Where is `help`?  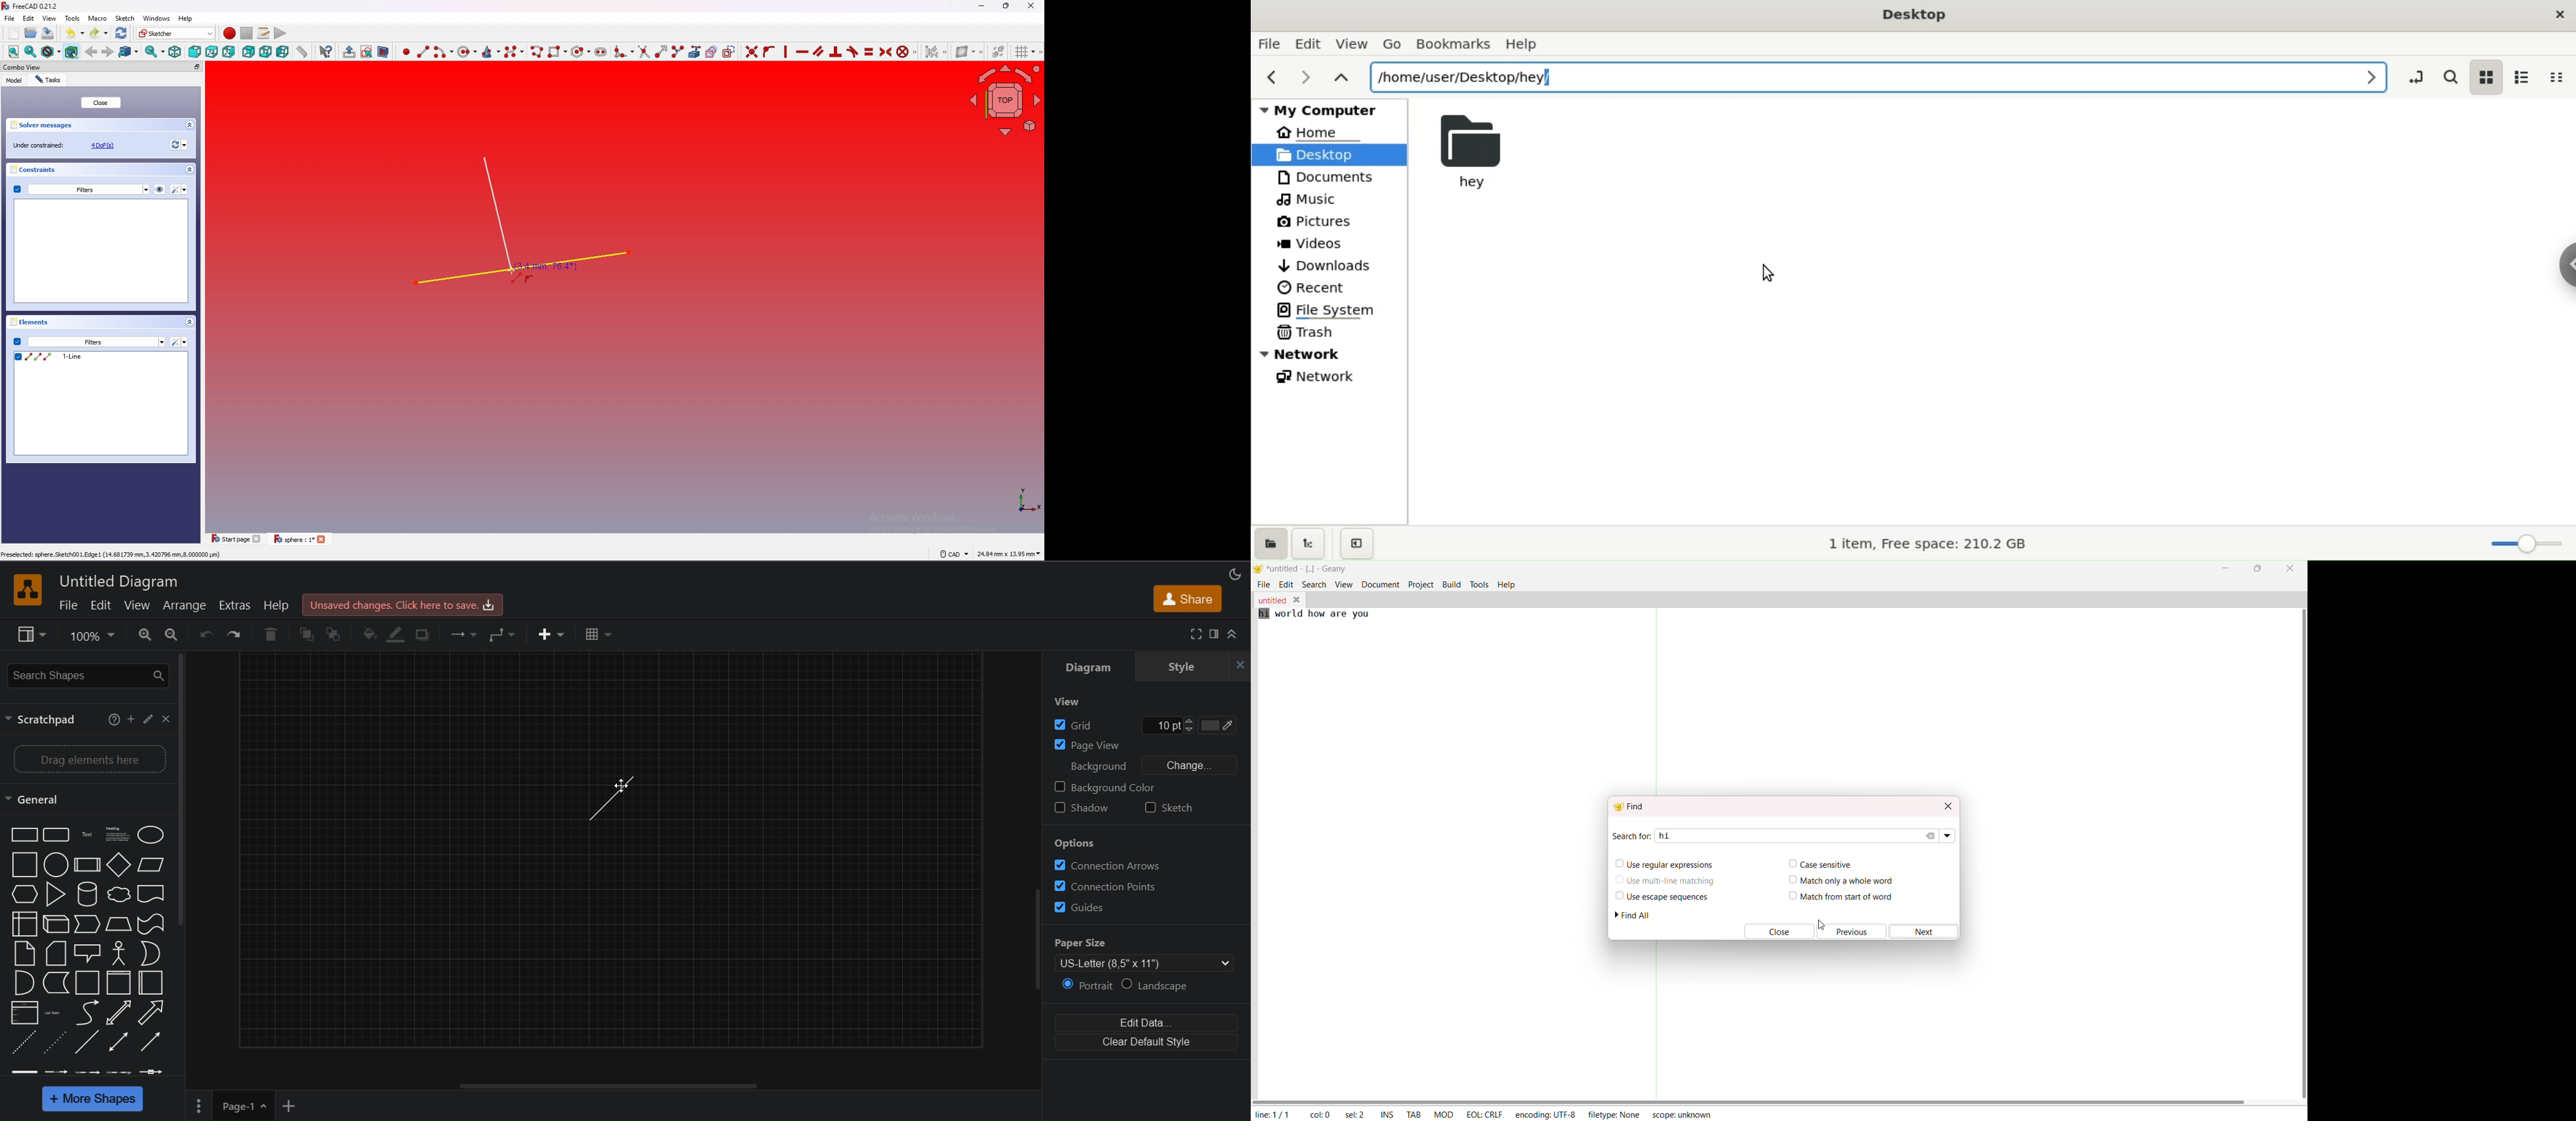 help is located at coordinates (111, 720).